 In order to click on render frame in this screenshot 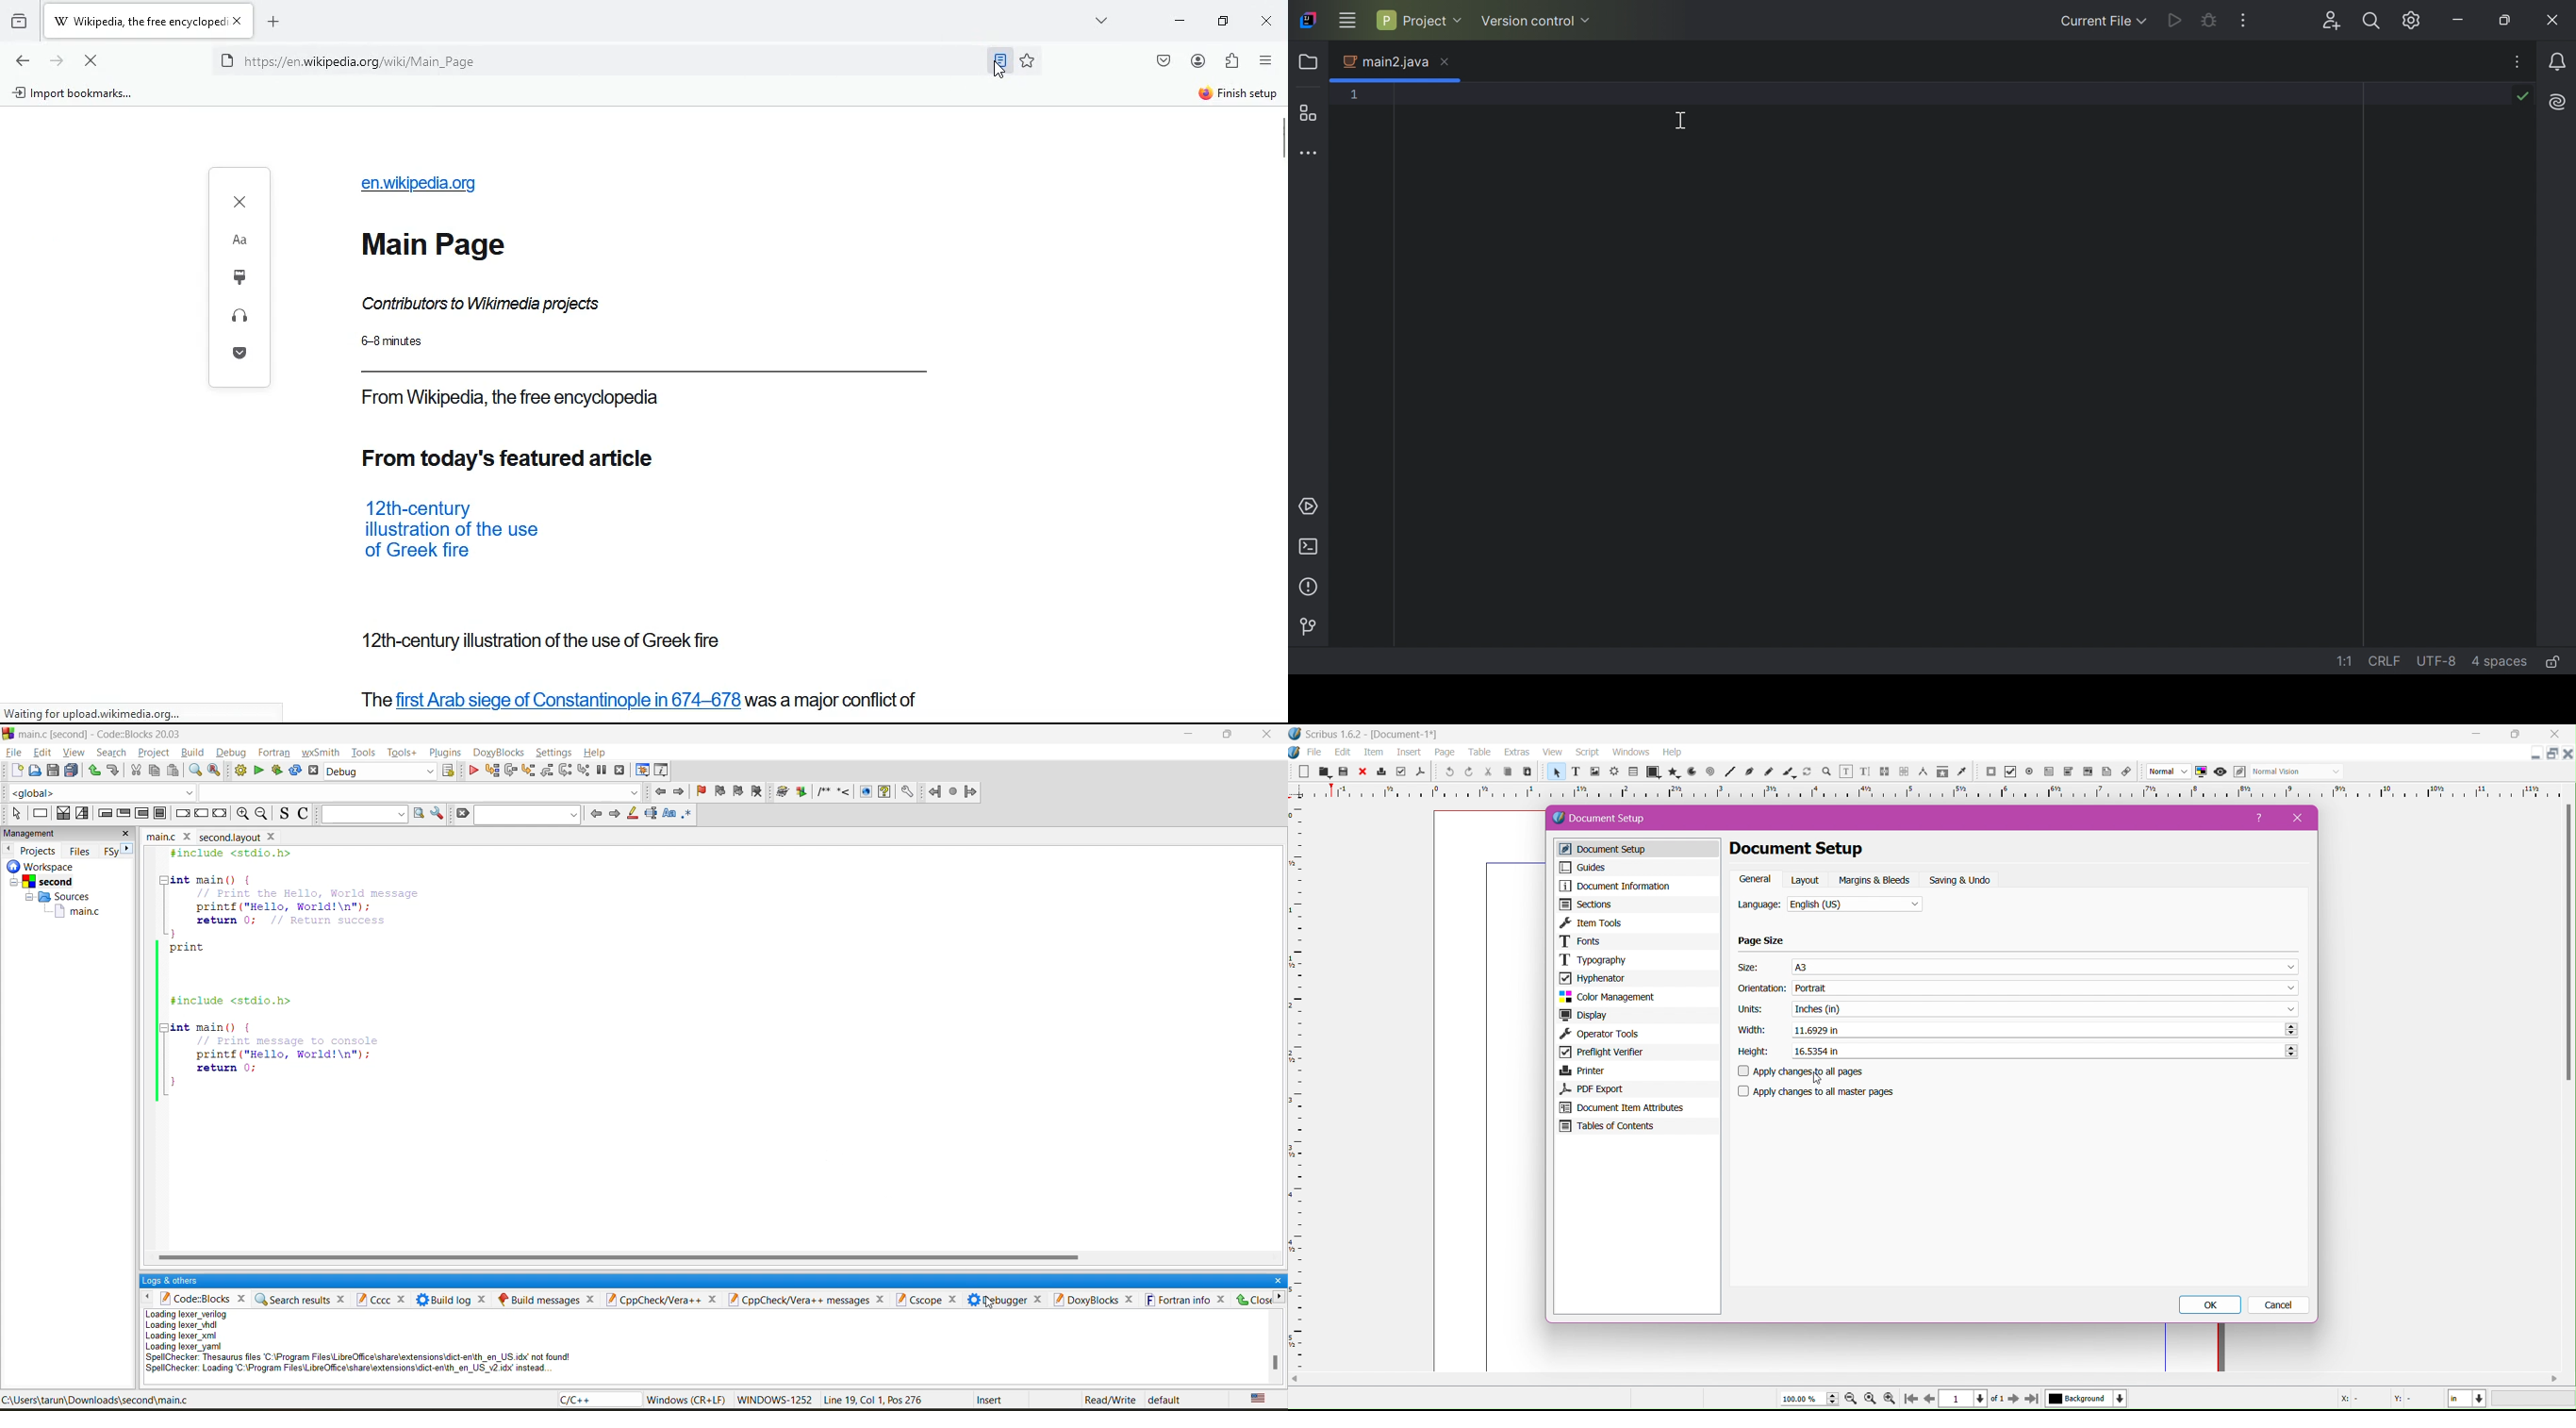, I will do `click(1614, 772)`.